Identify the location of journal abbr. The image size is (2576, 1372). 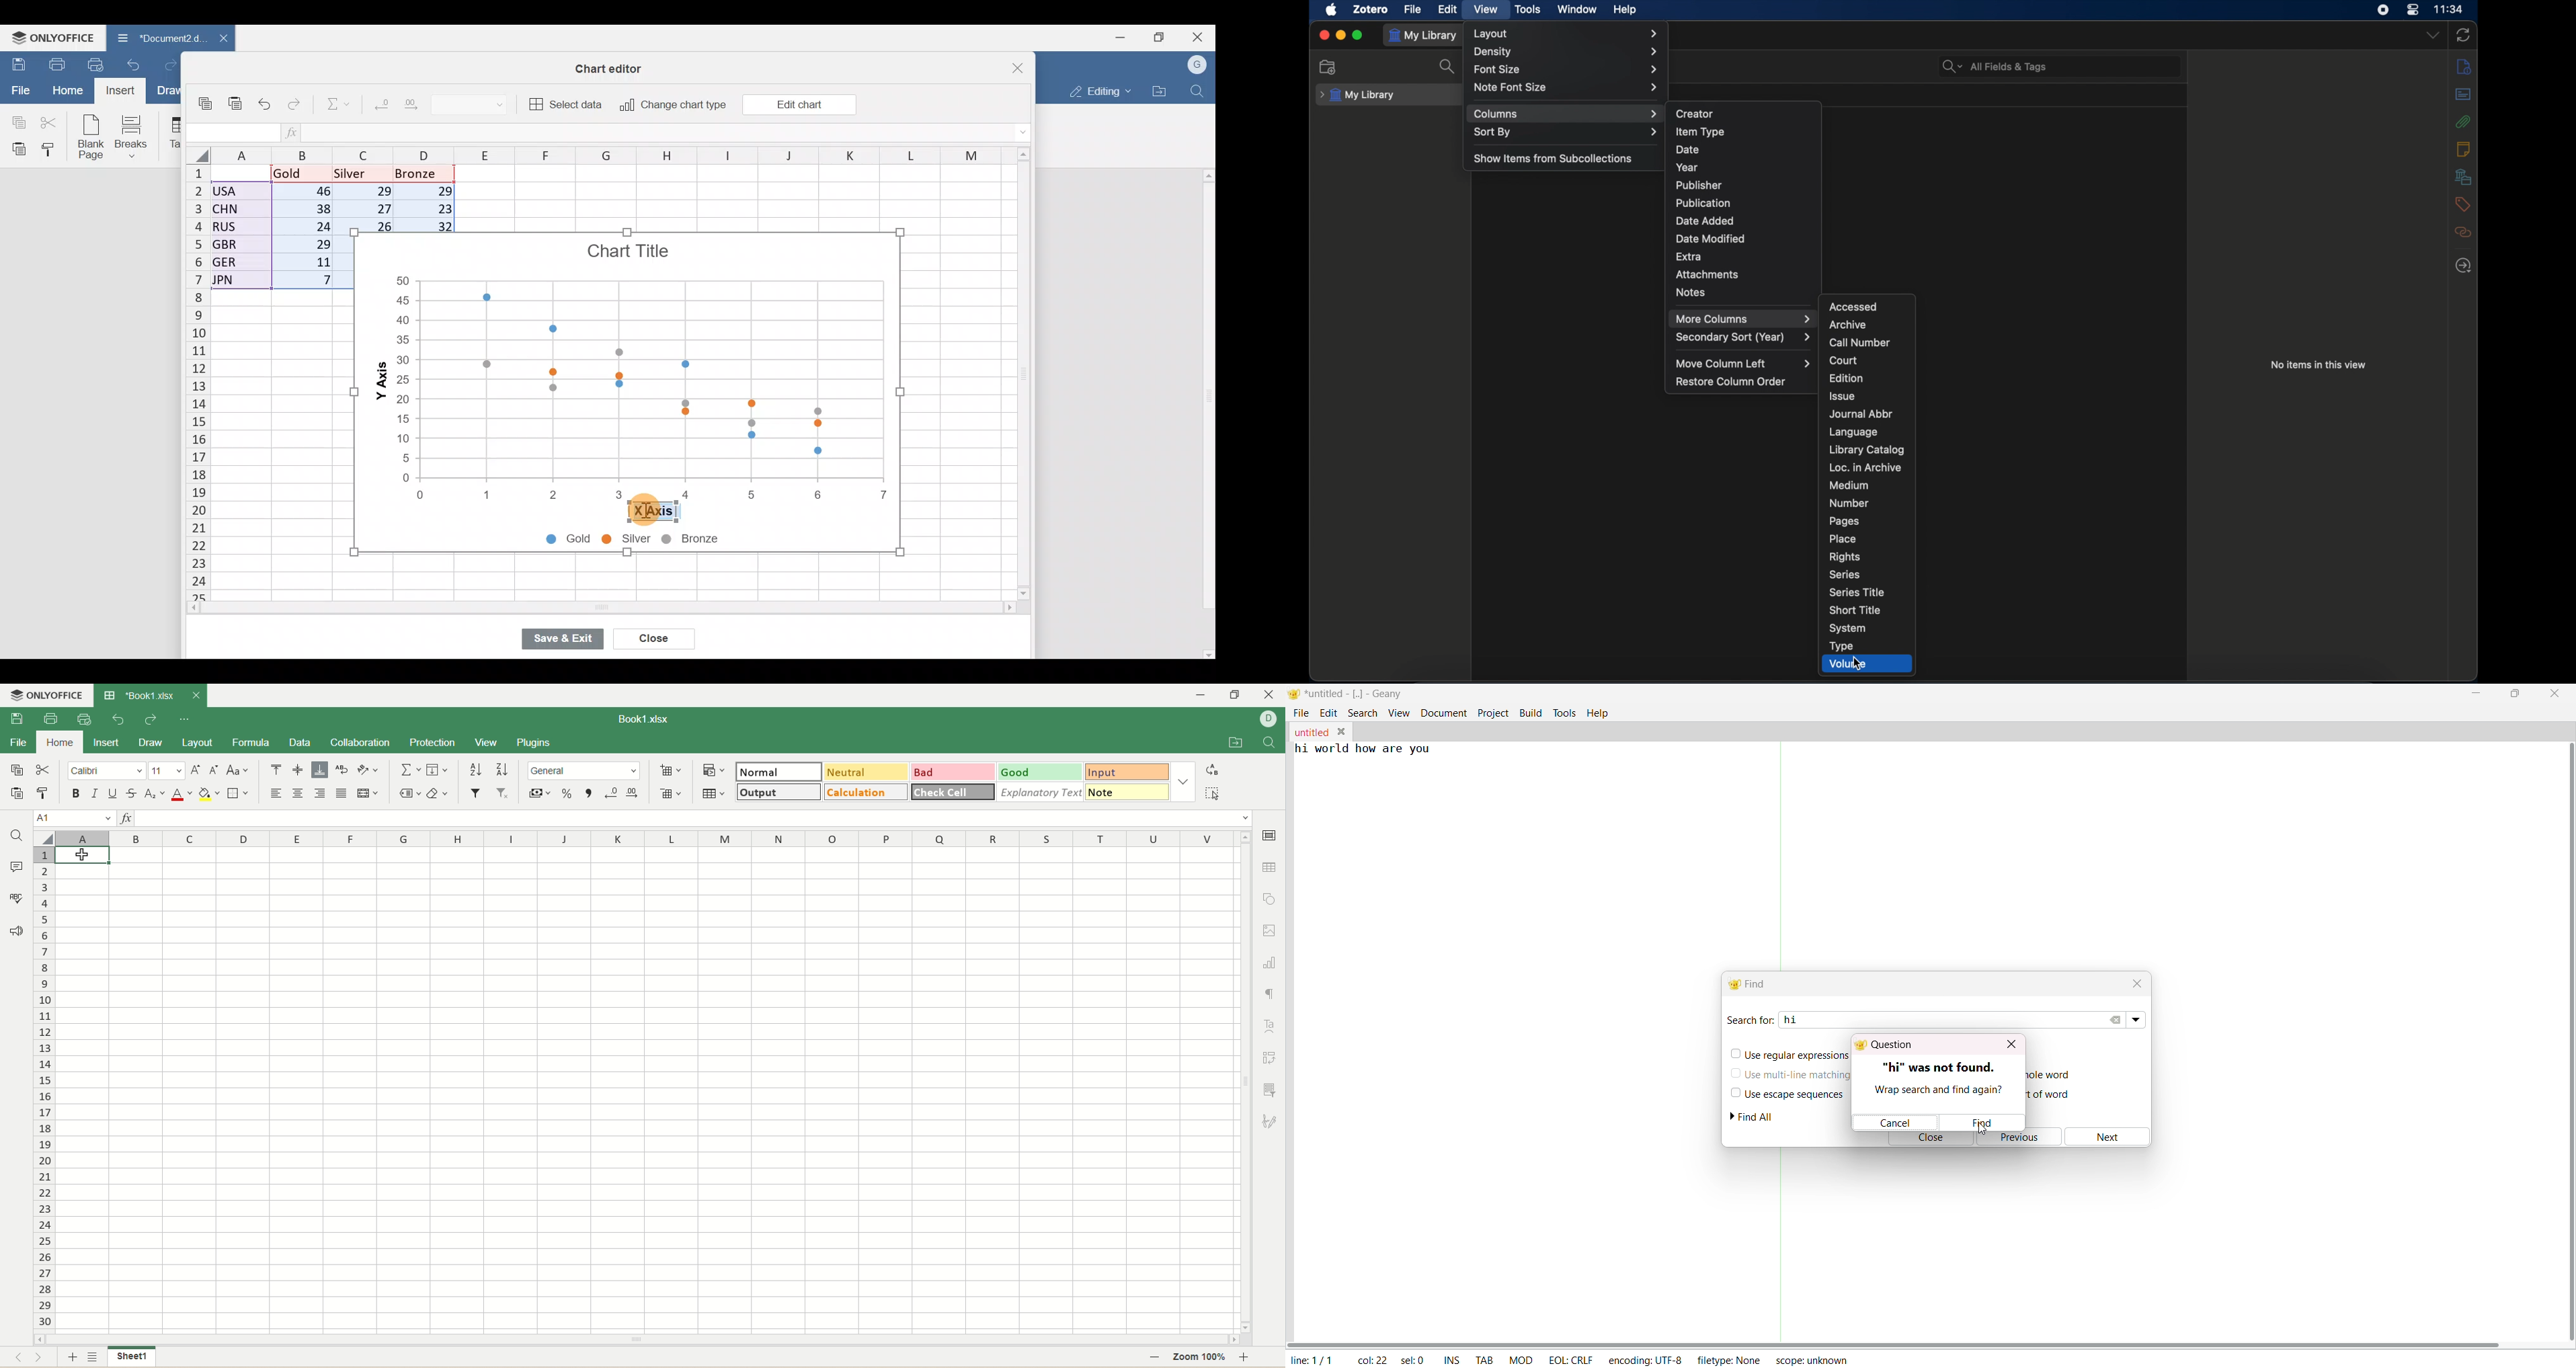
(1863, 414).